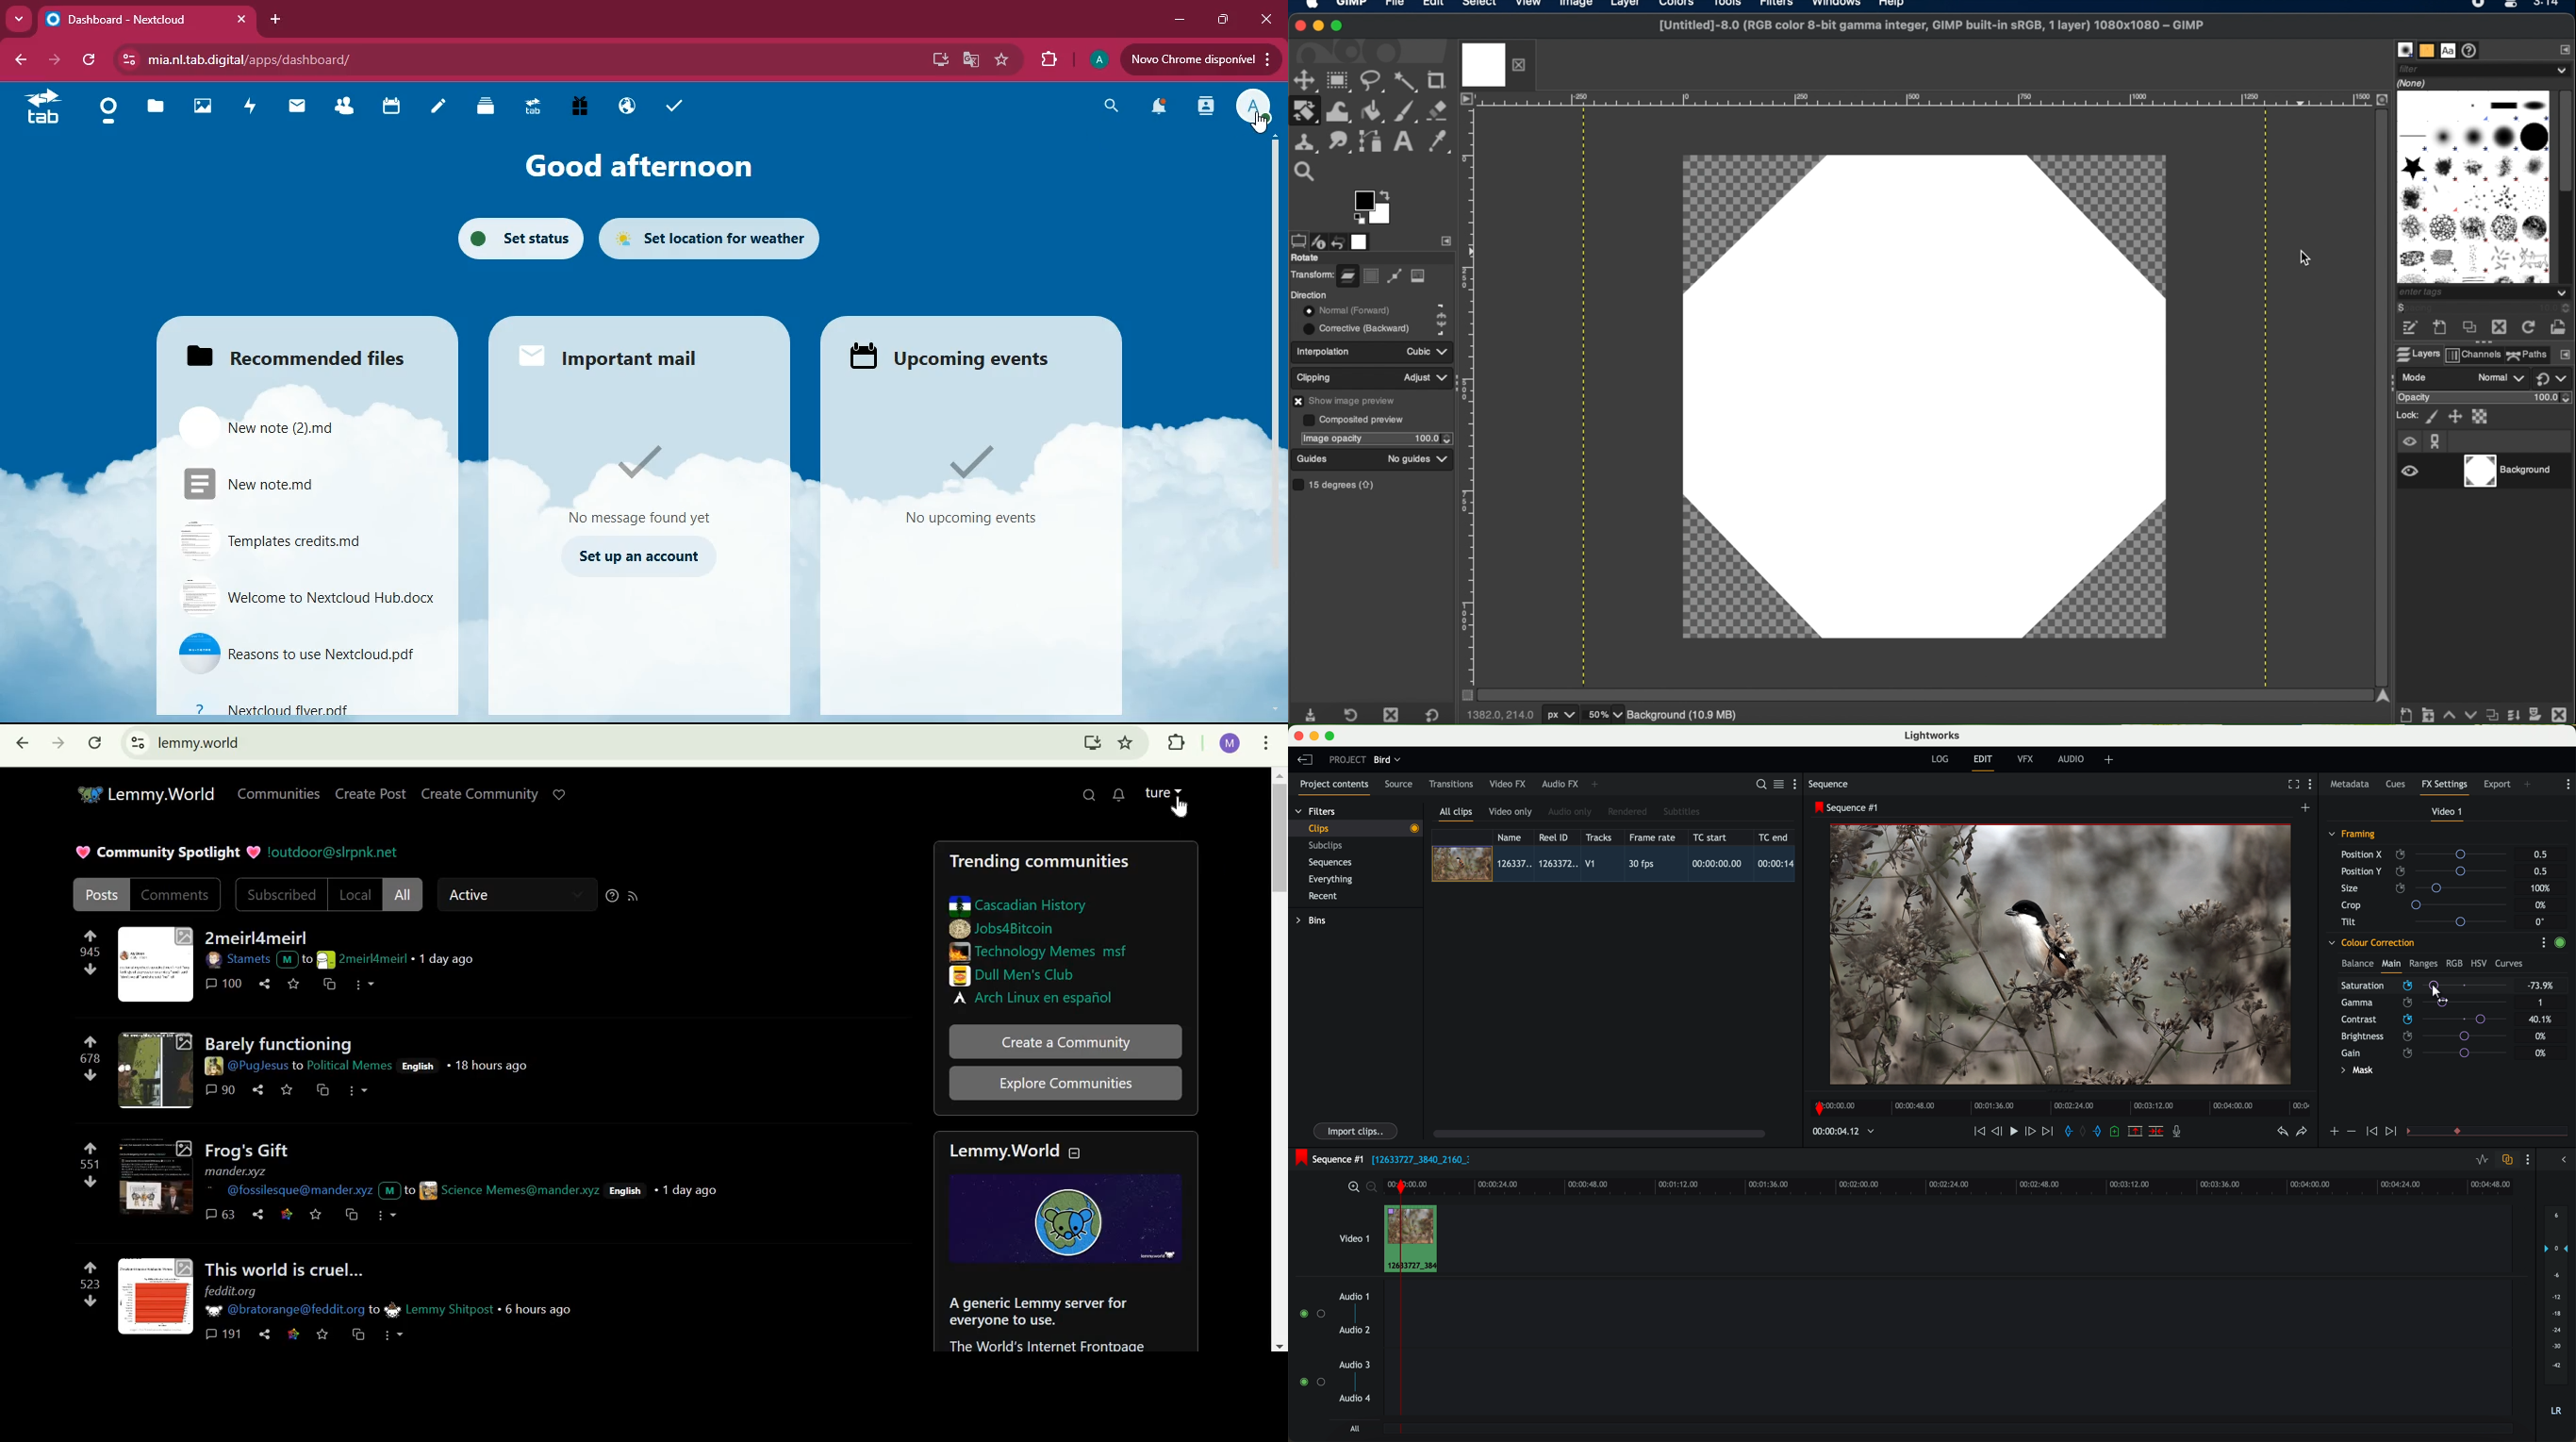 This screenshot has width=2576, height=1456. What do you see at coordinates (370, 985) in the screenshot?
I see `more` at bounding box center [370, 985].